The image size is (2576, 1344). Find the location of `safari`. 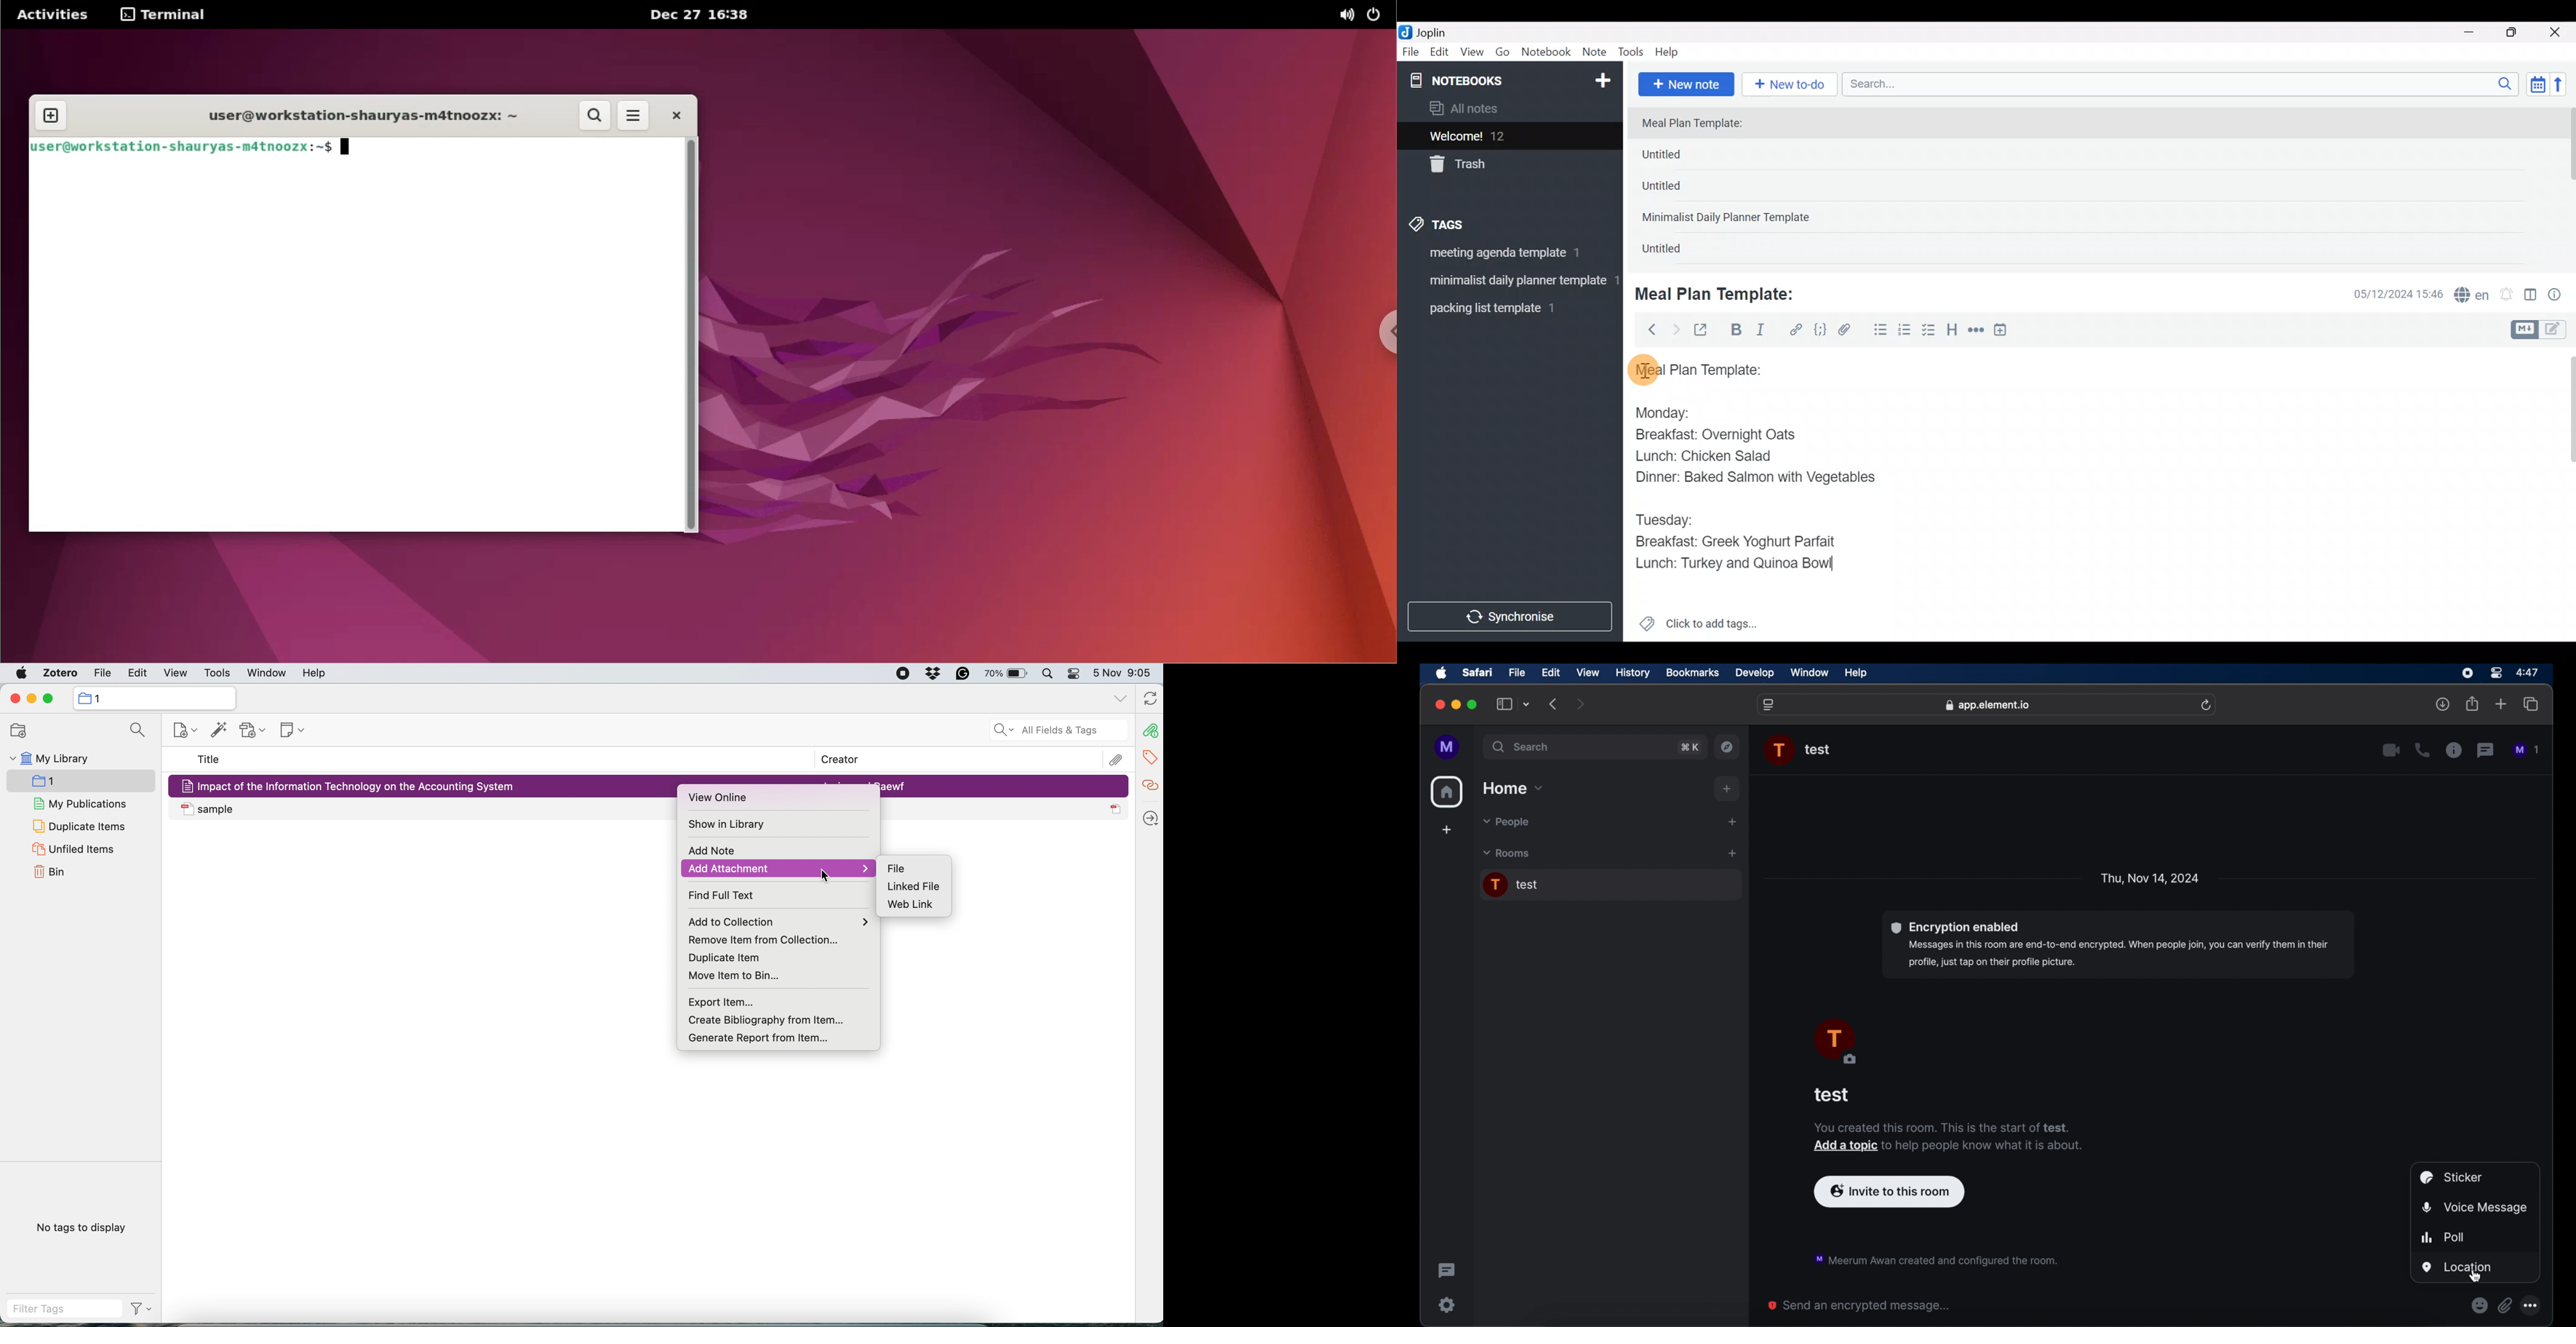

safari is located at coordinates (1478, 673).